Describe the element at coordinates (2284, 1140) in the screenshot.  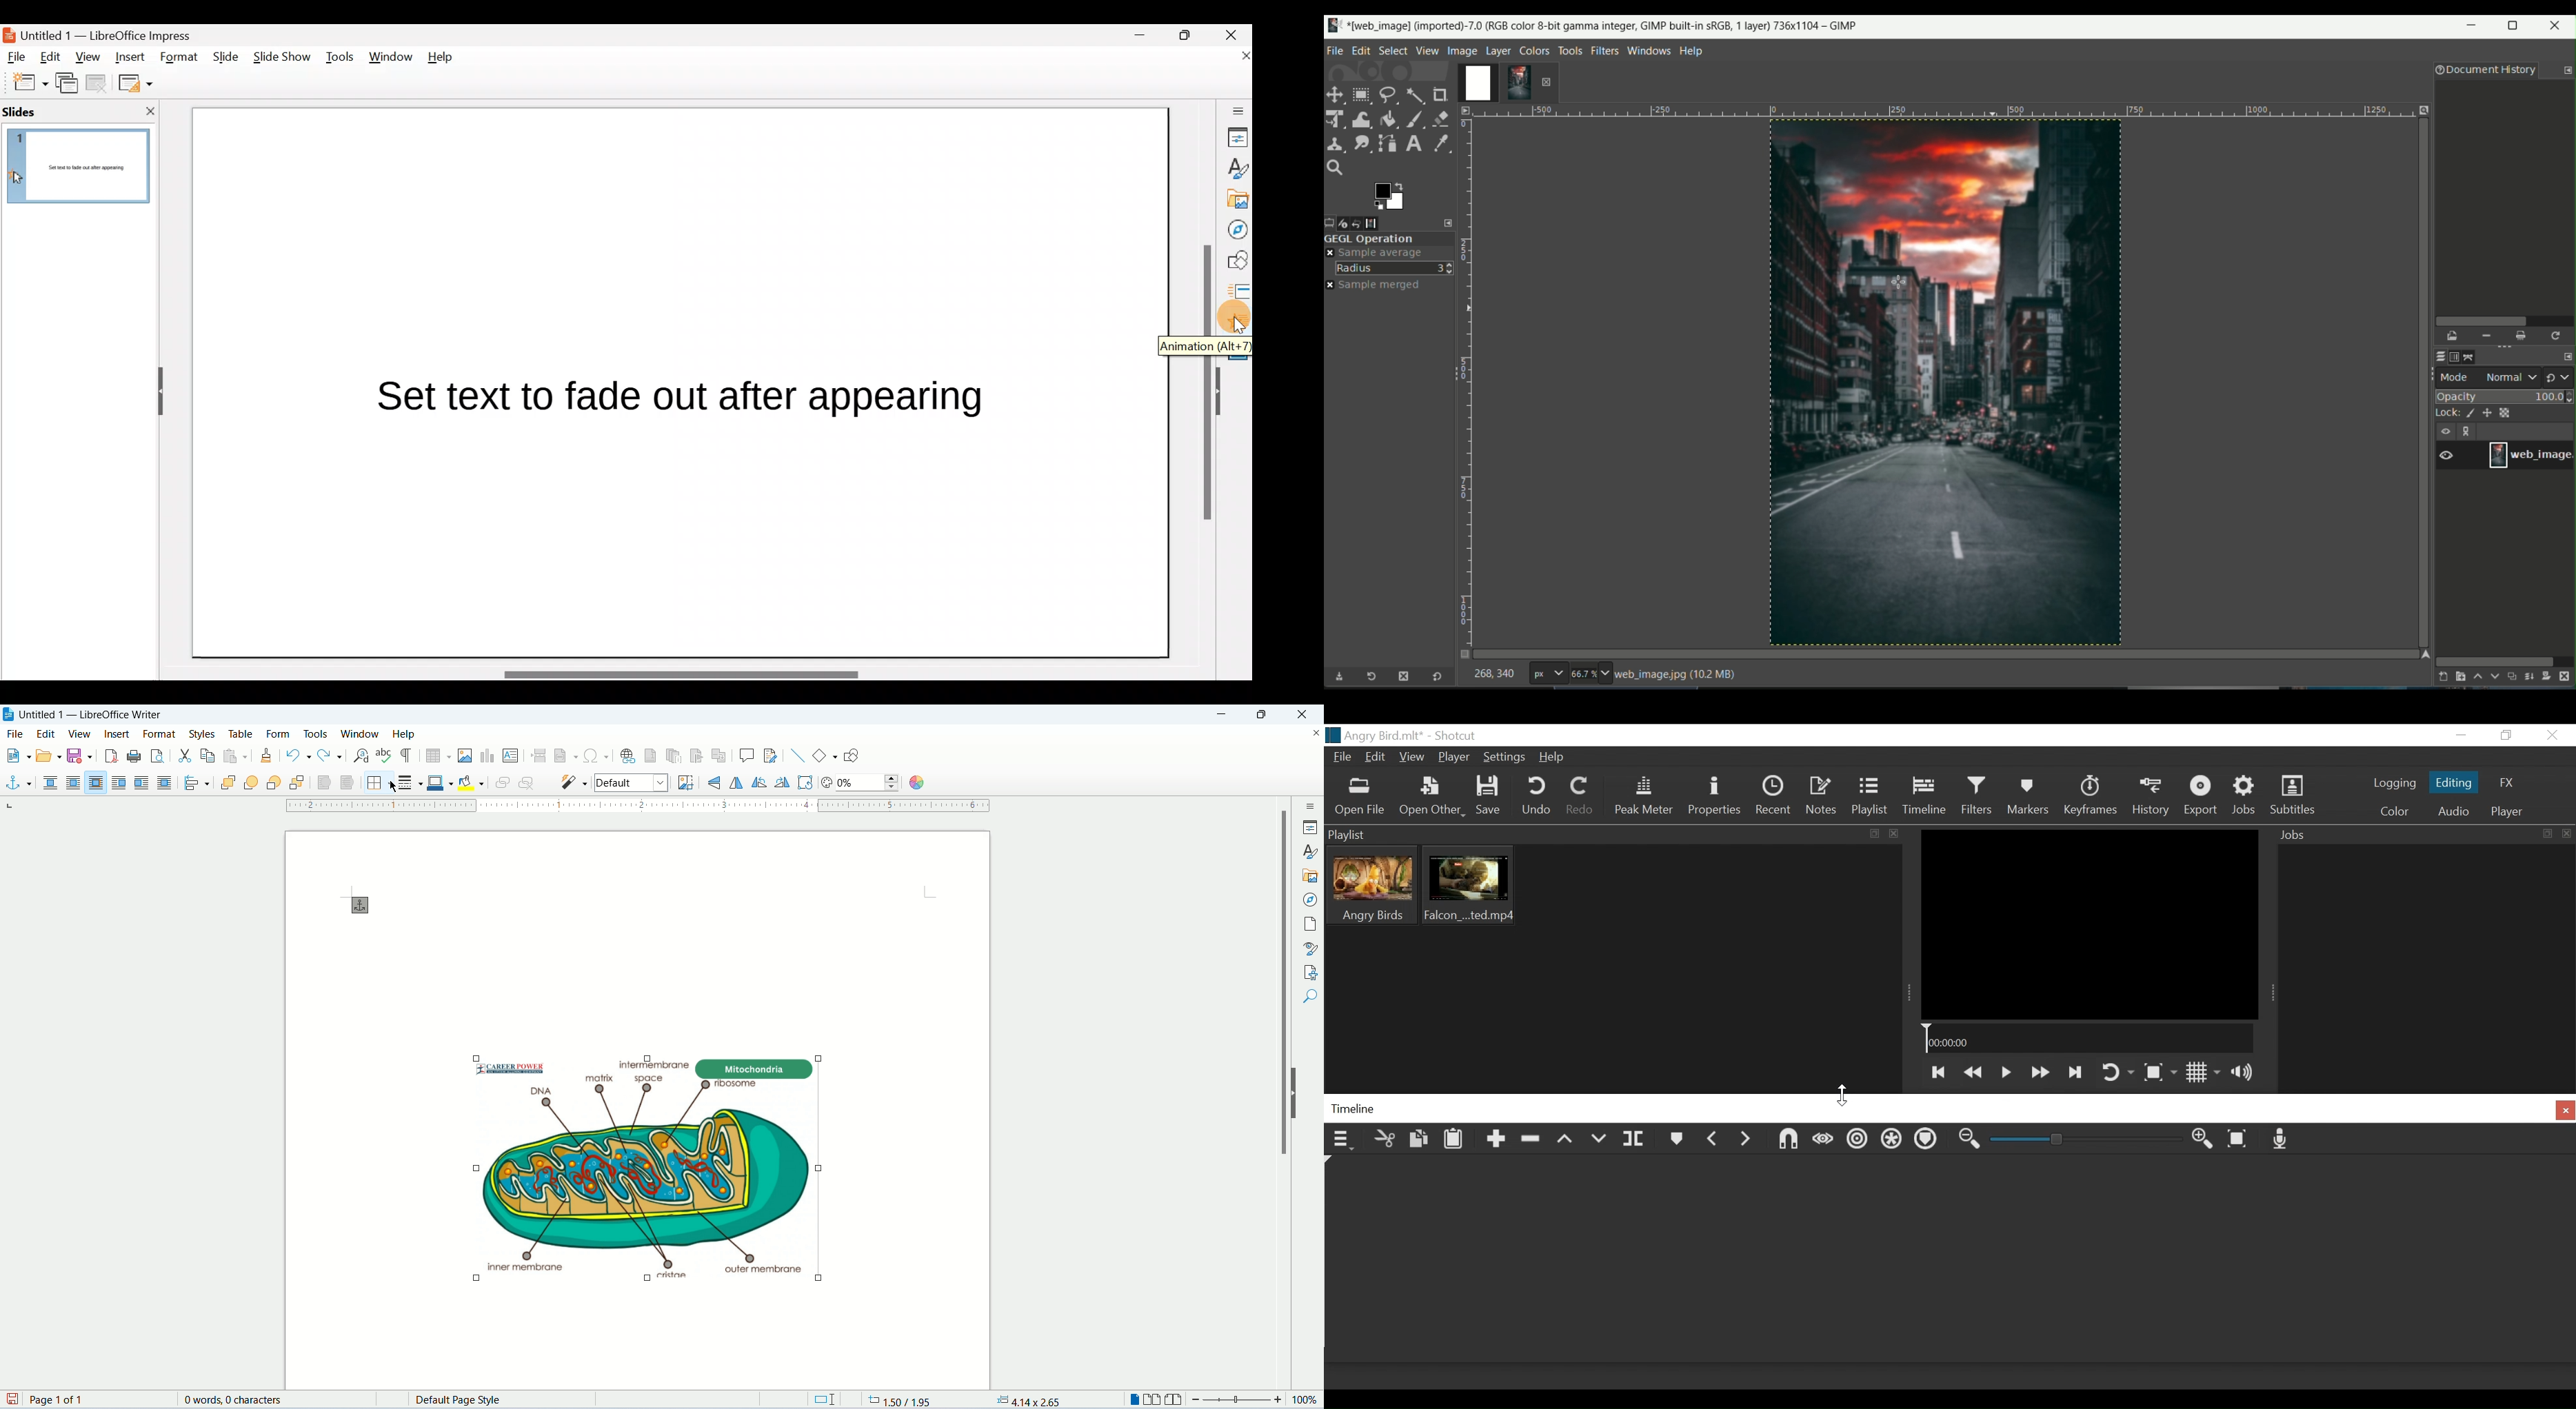
I see `Record audio` at that location.